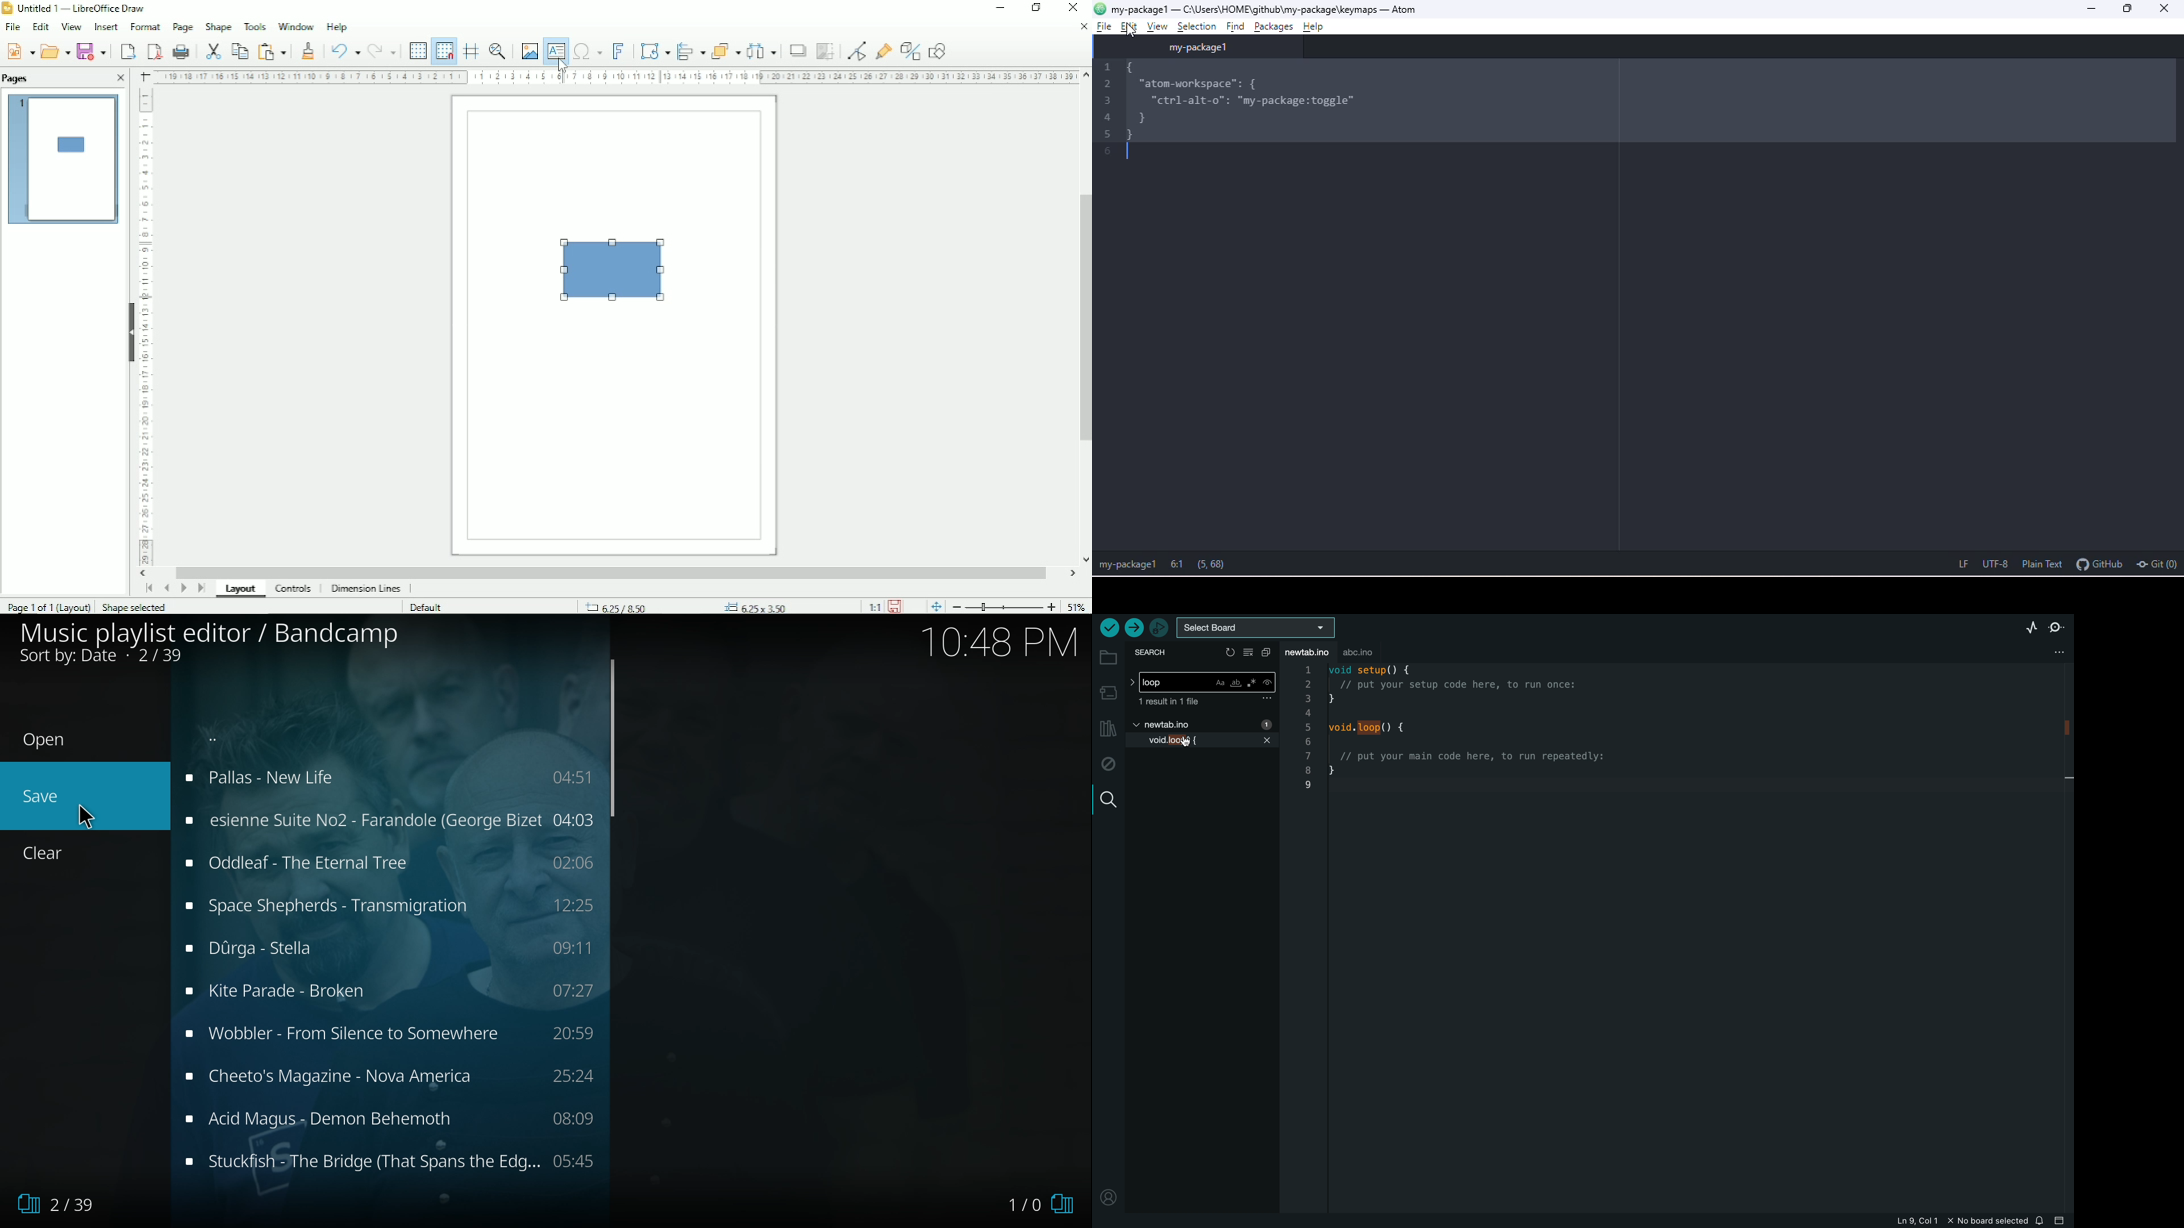 This screenshot has width=2184, height=1232. Describe the element at coordinates (1101, 10) in the screenshot. I see `atom logo` at that location.